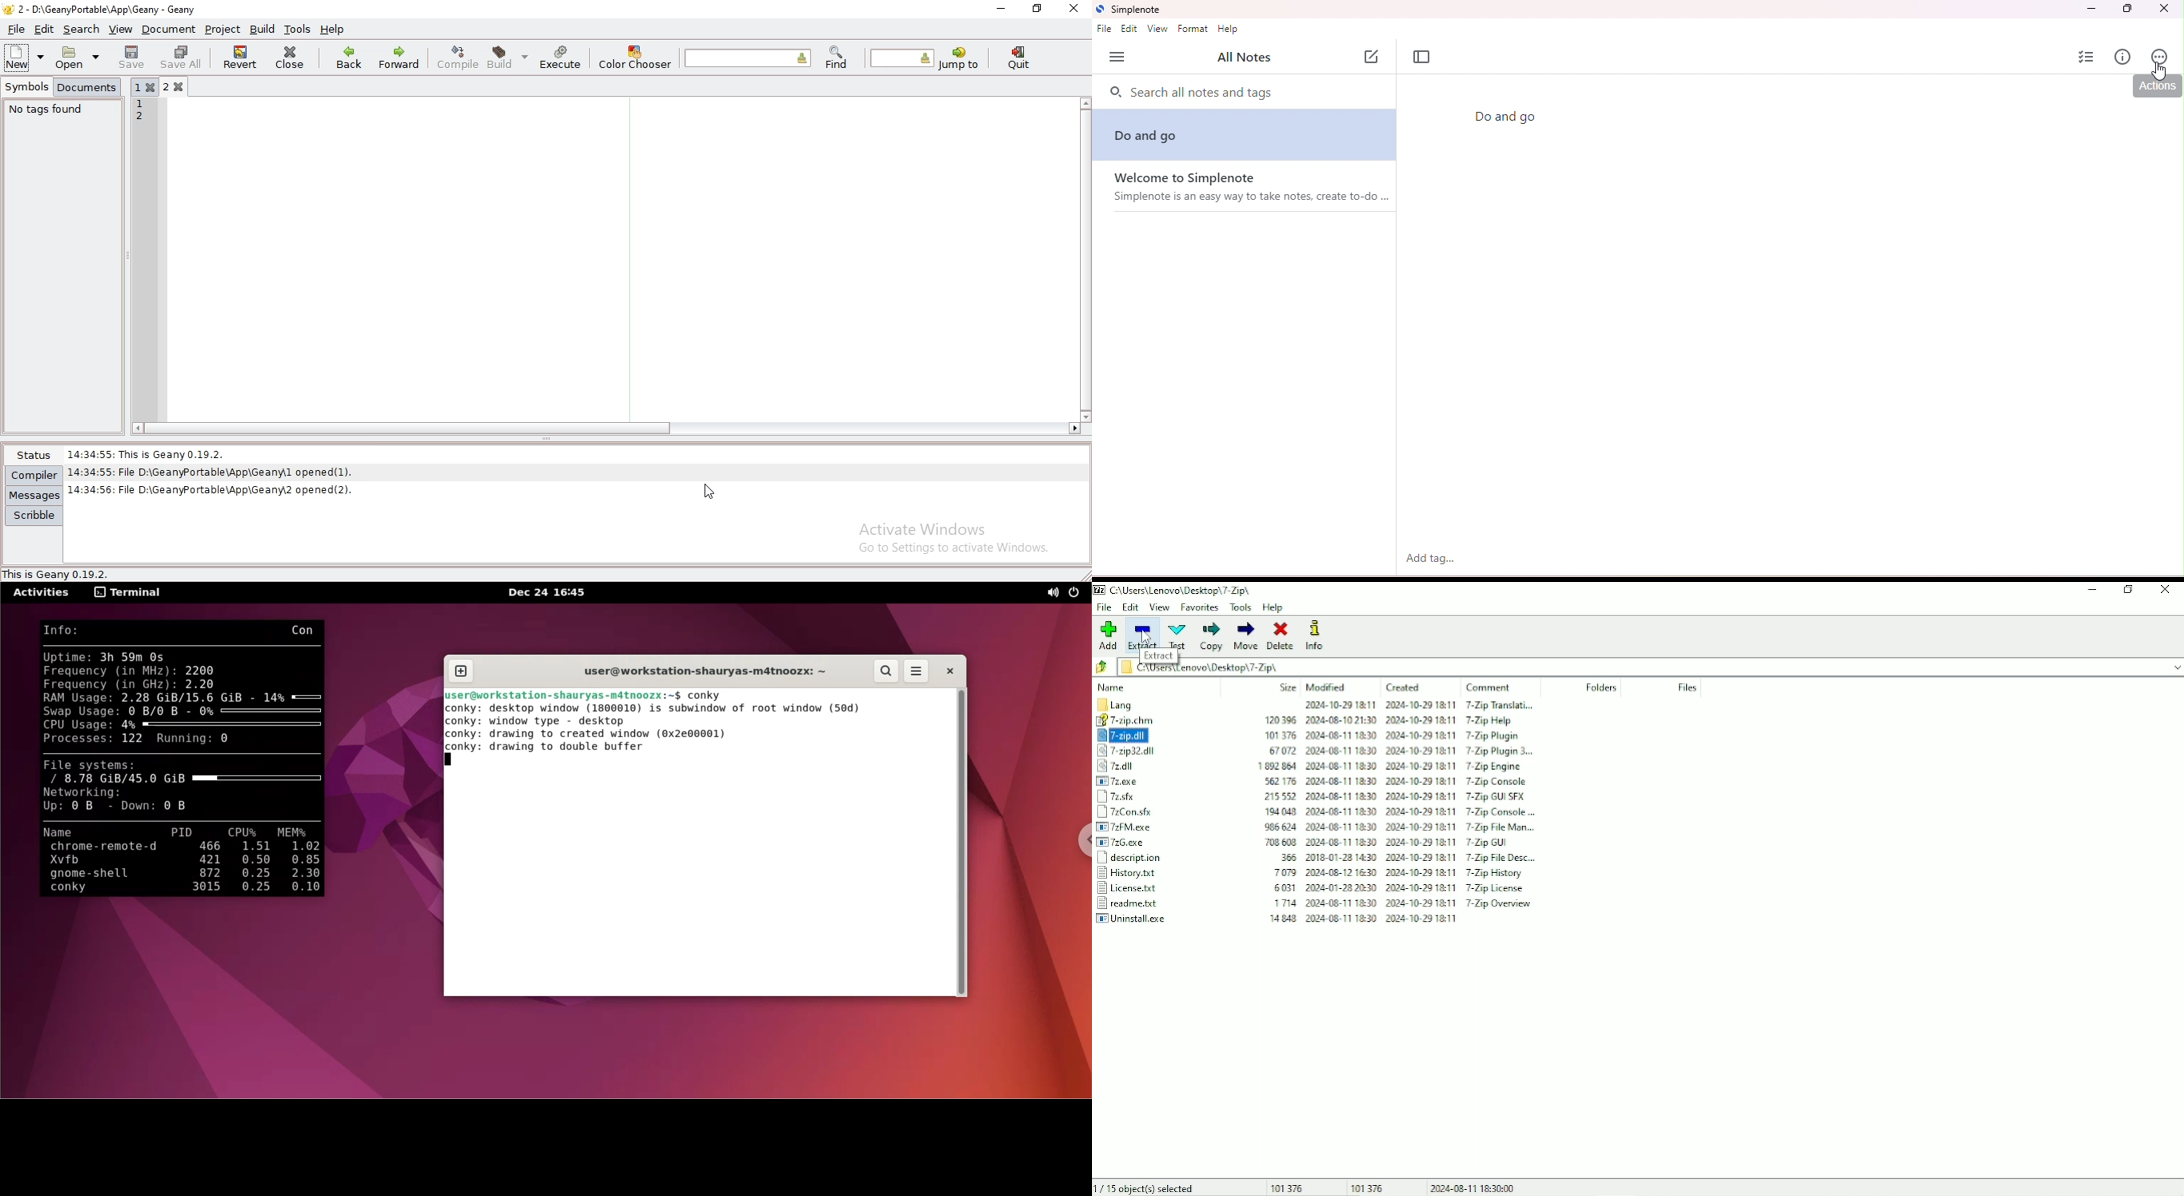  I want to click on toggle focus mode, so click(1423, 58).